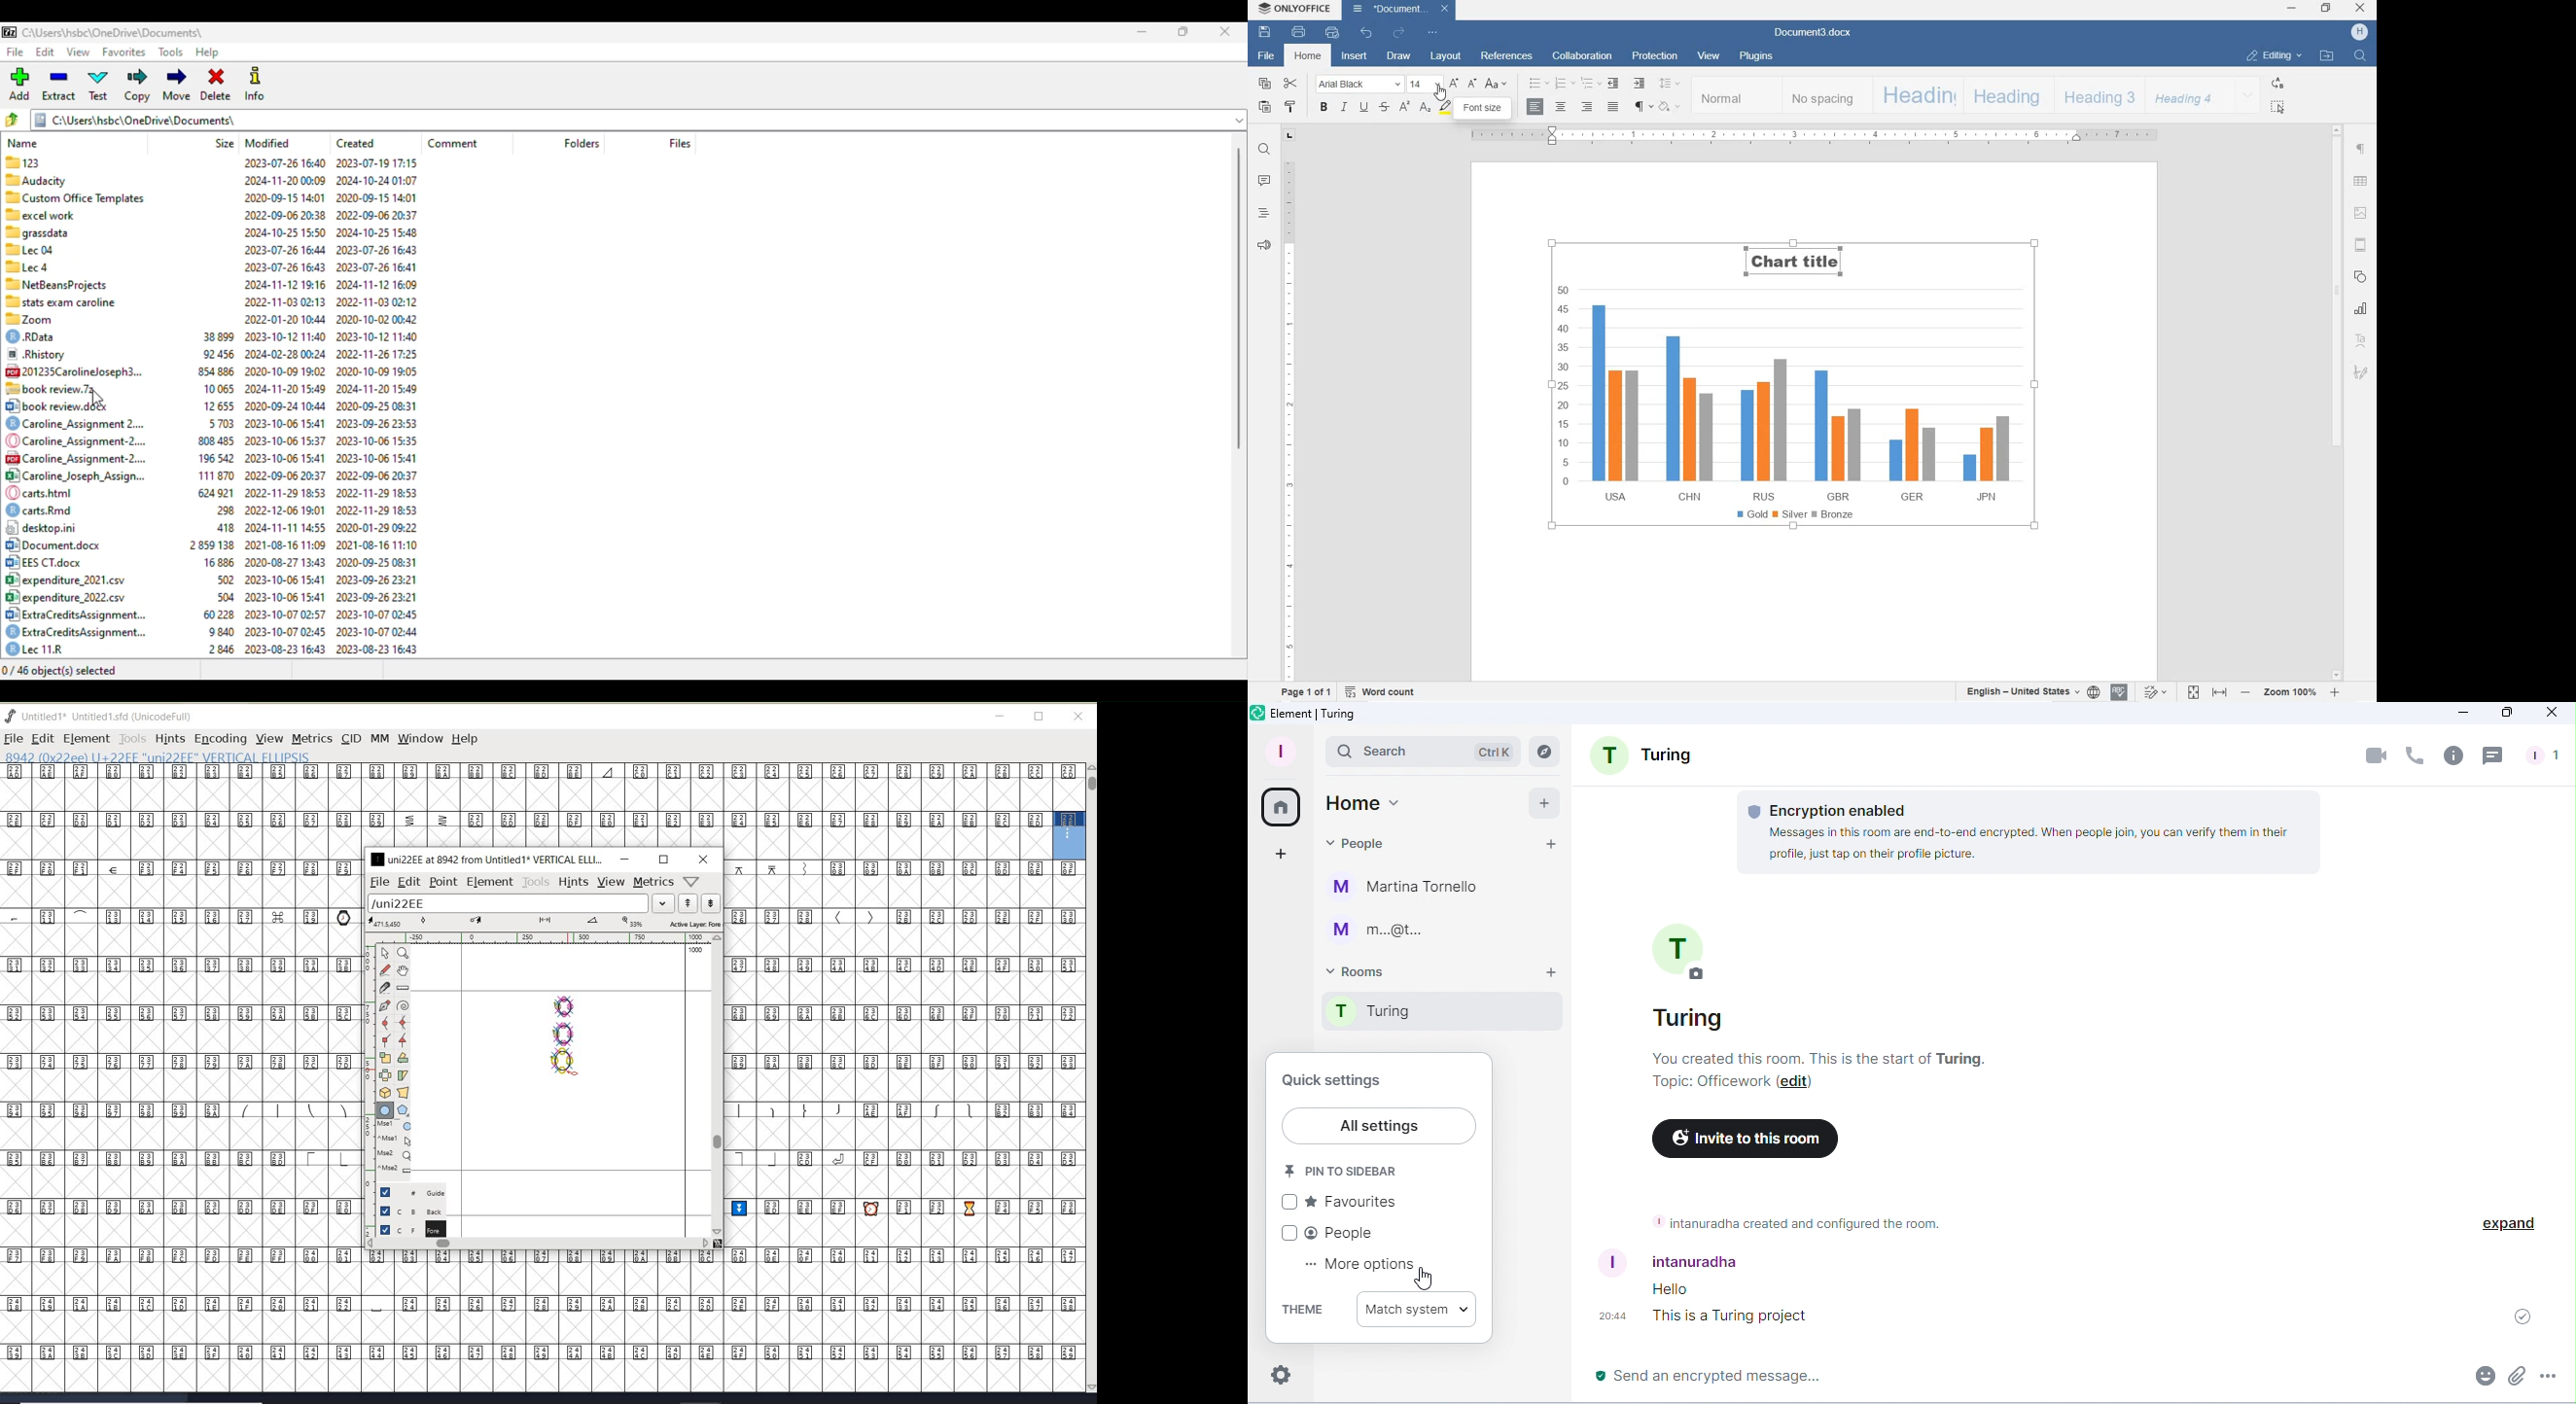 This screenshot has height=1428, width=2576. I want to click on HEADING 4, so click(2186, 95).